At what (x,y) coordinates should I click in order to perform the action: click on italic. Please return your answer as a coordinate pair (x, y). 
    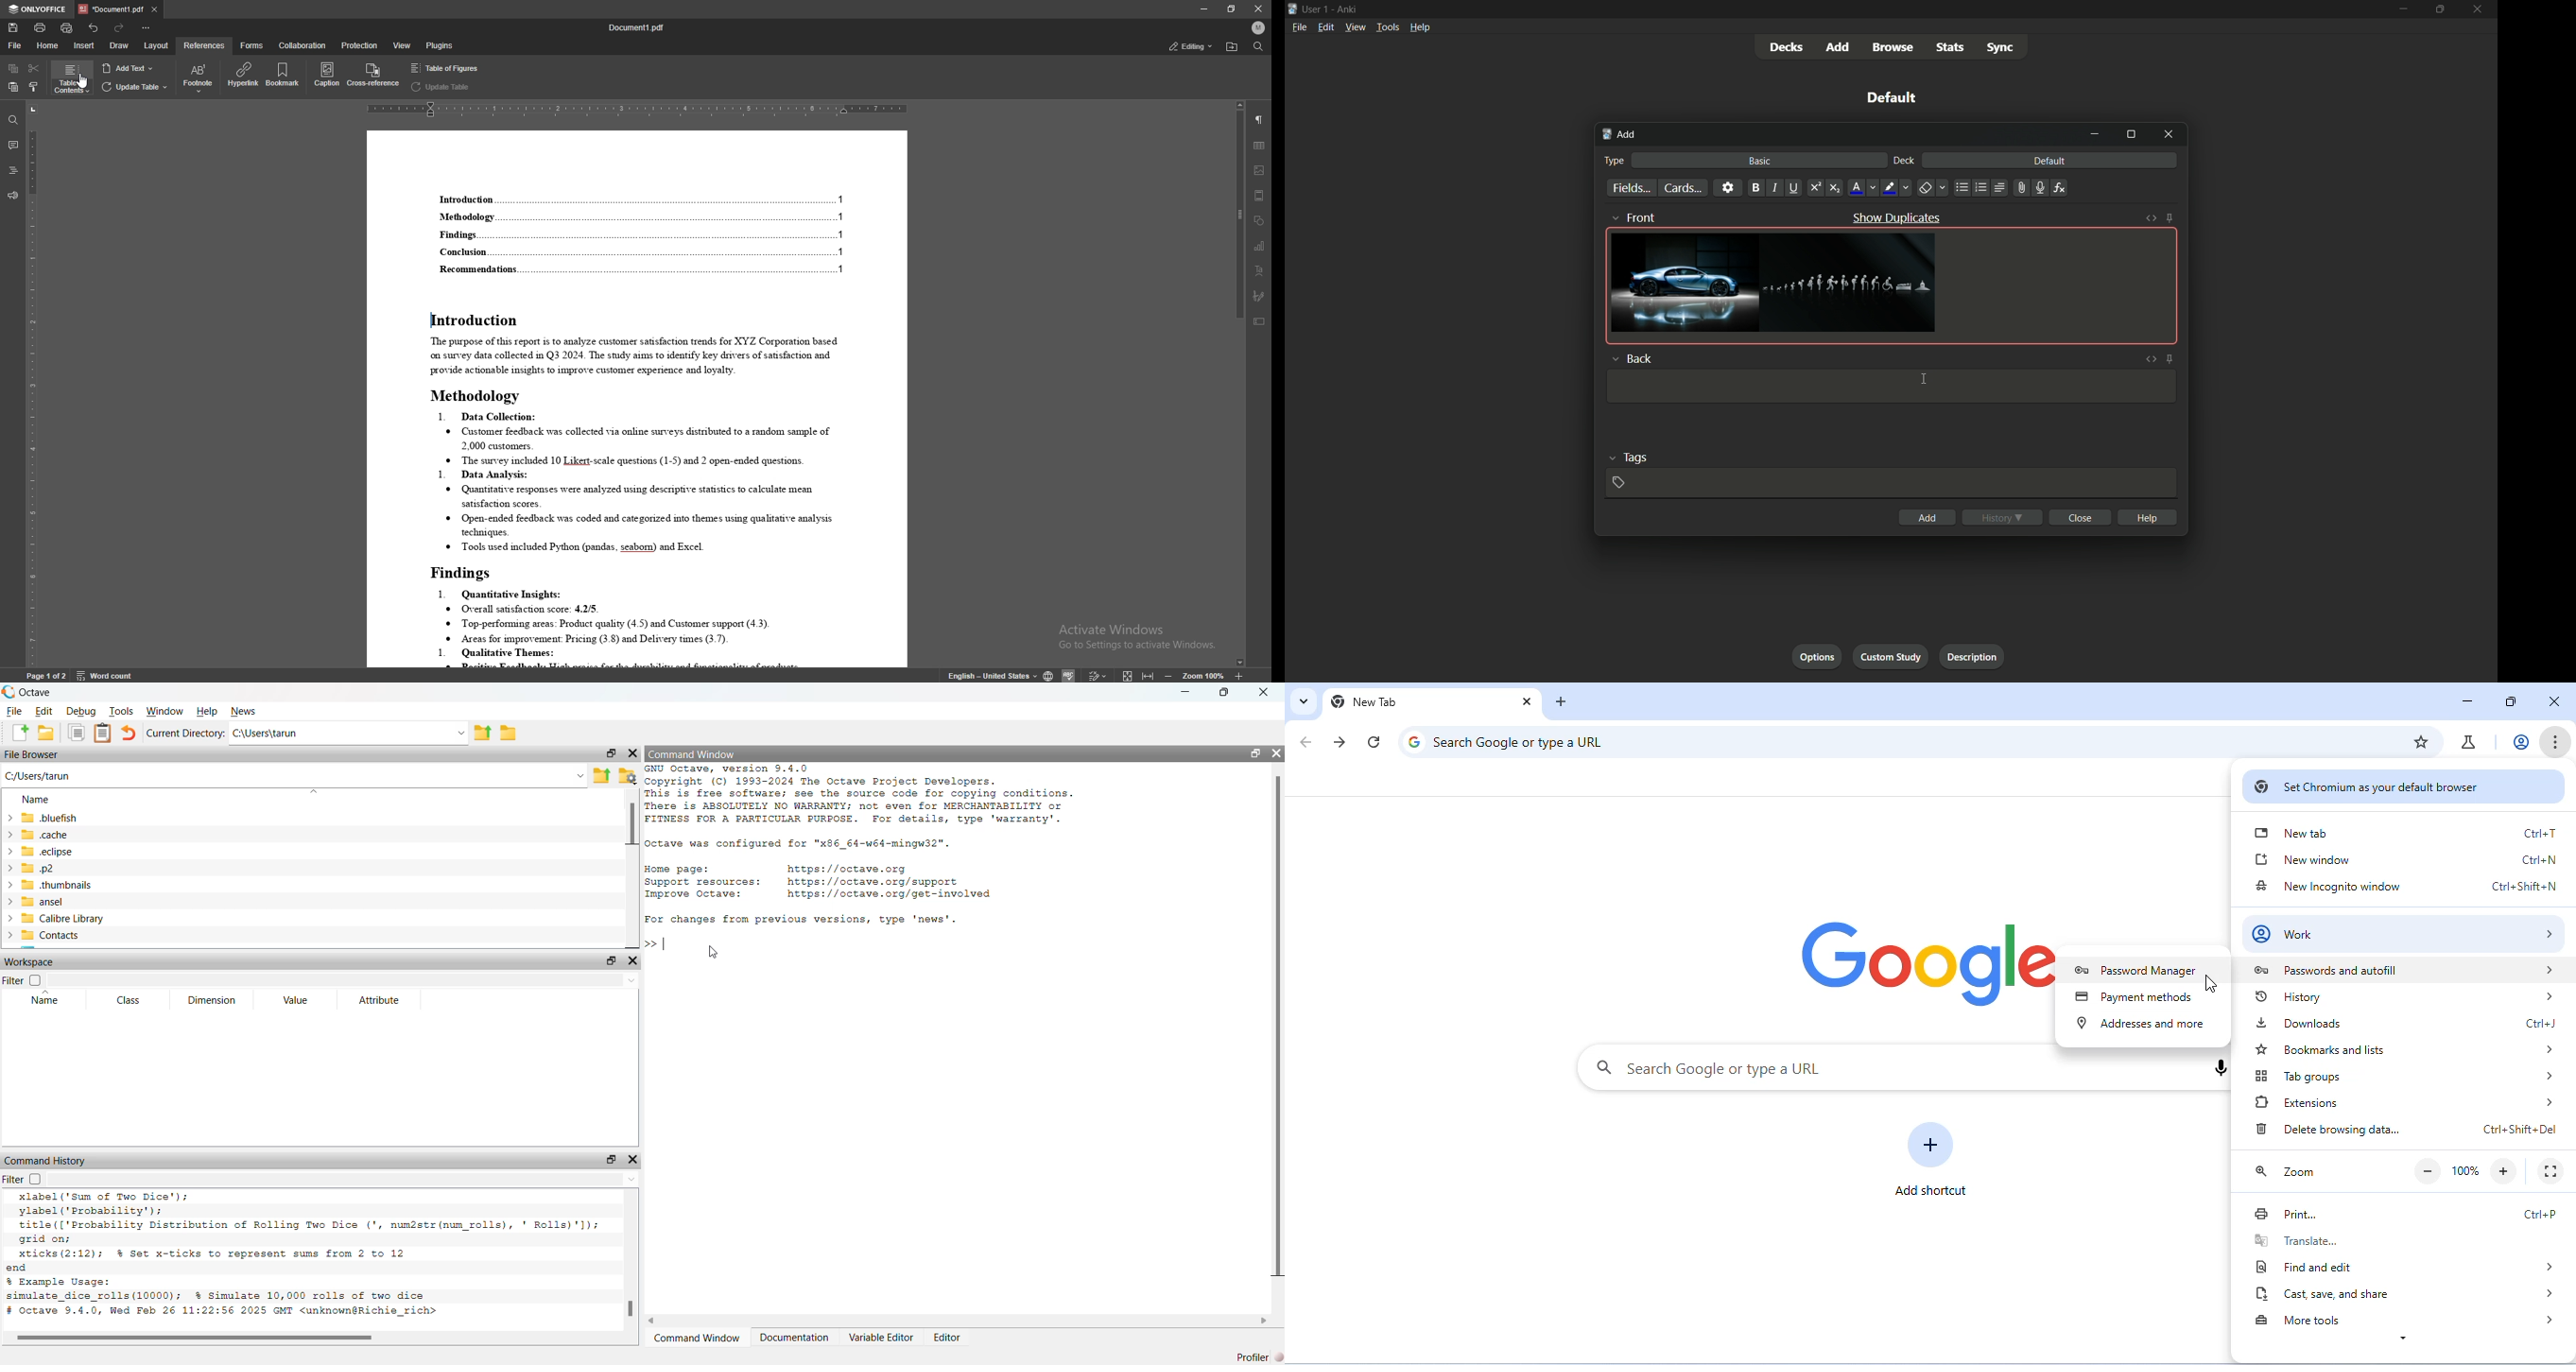
    Looking at the image, I should click on (1776, 188).